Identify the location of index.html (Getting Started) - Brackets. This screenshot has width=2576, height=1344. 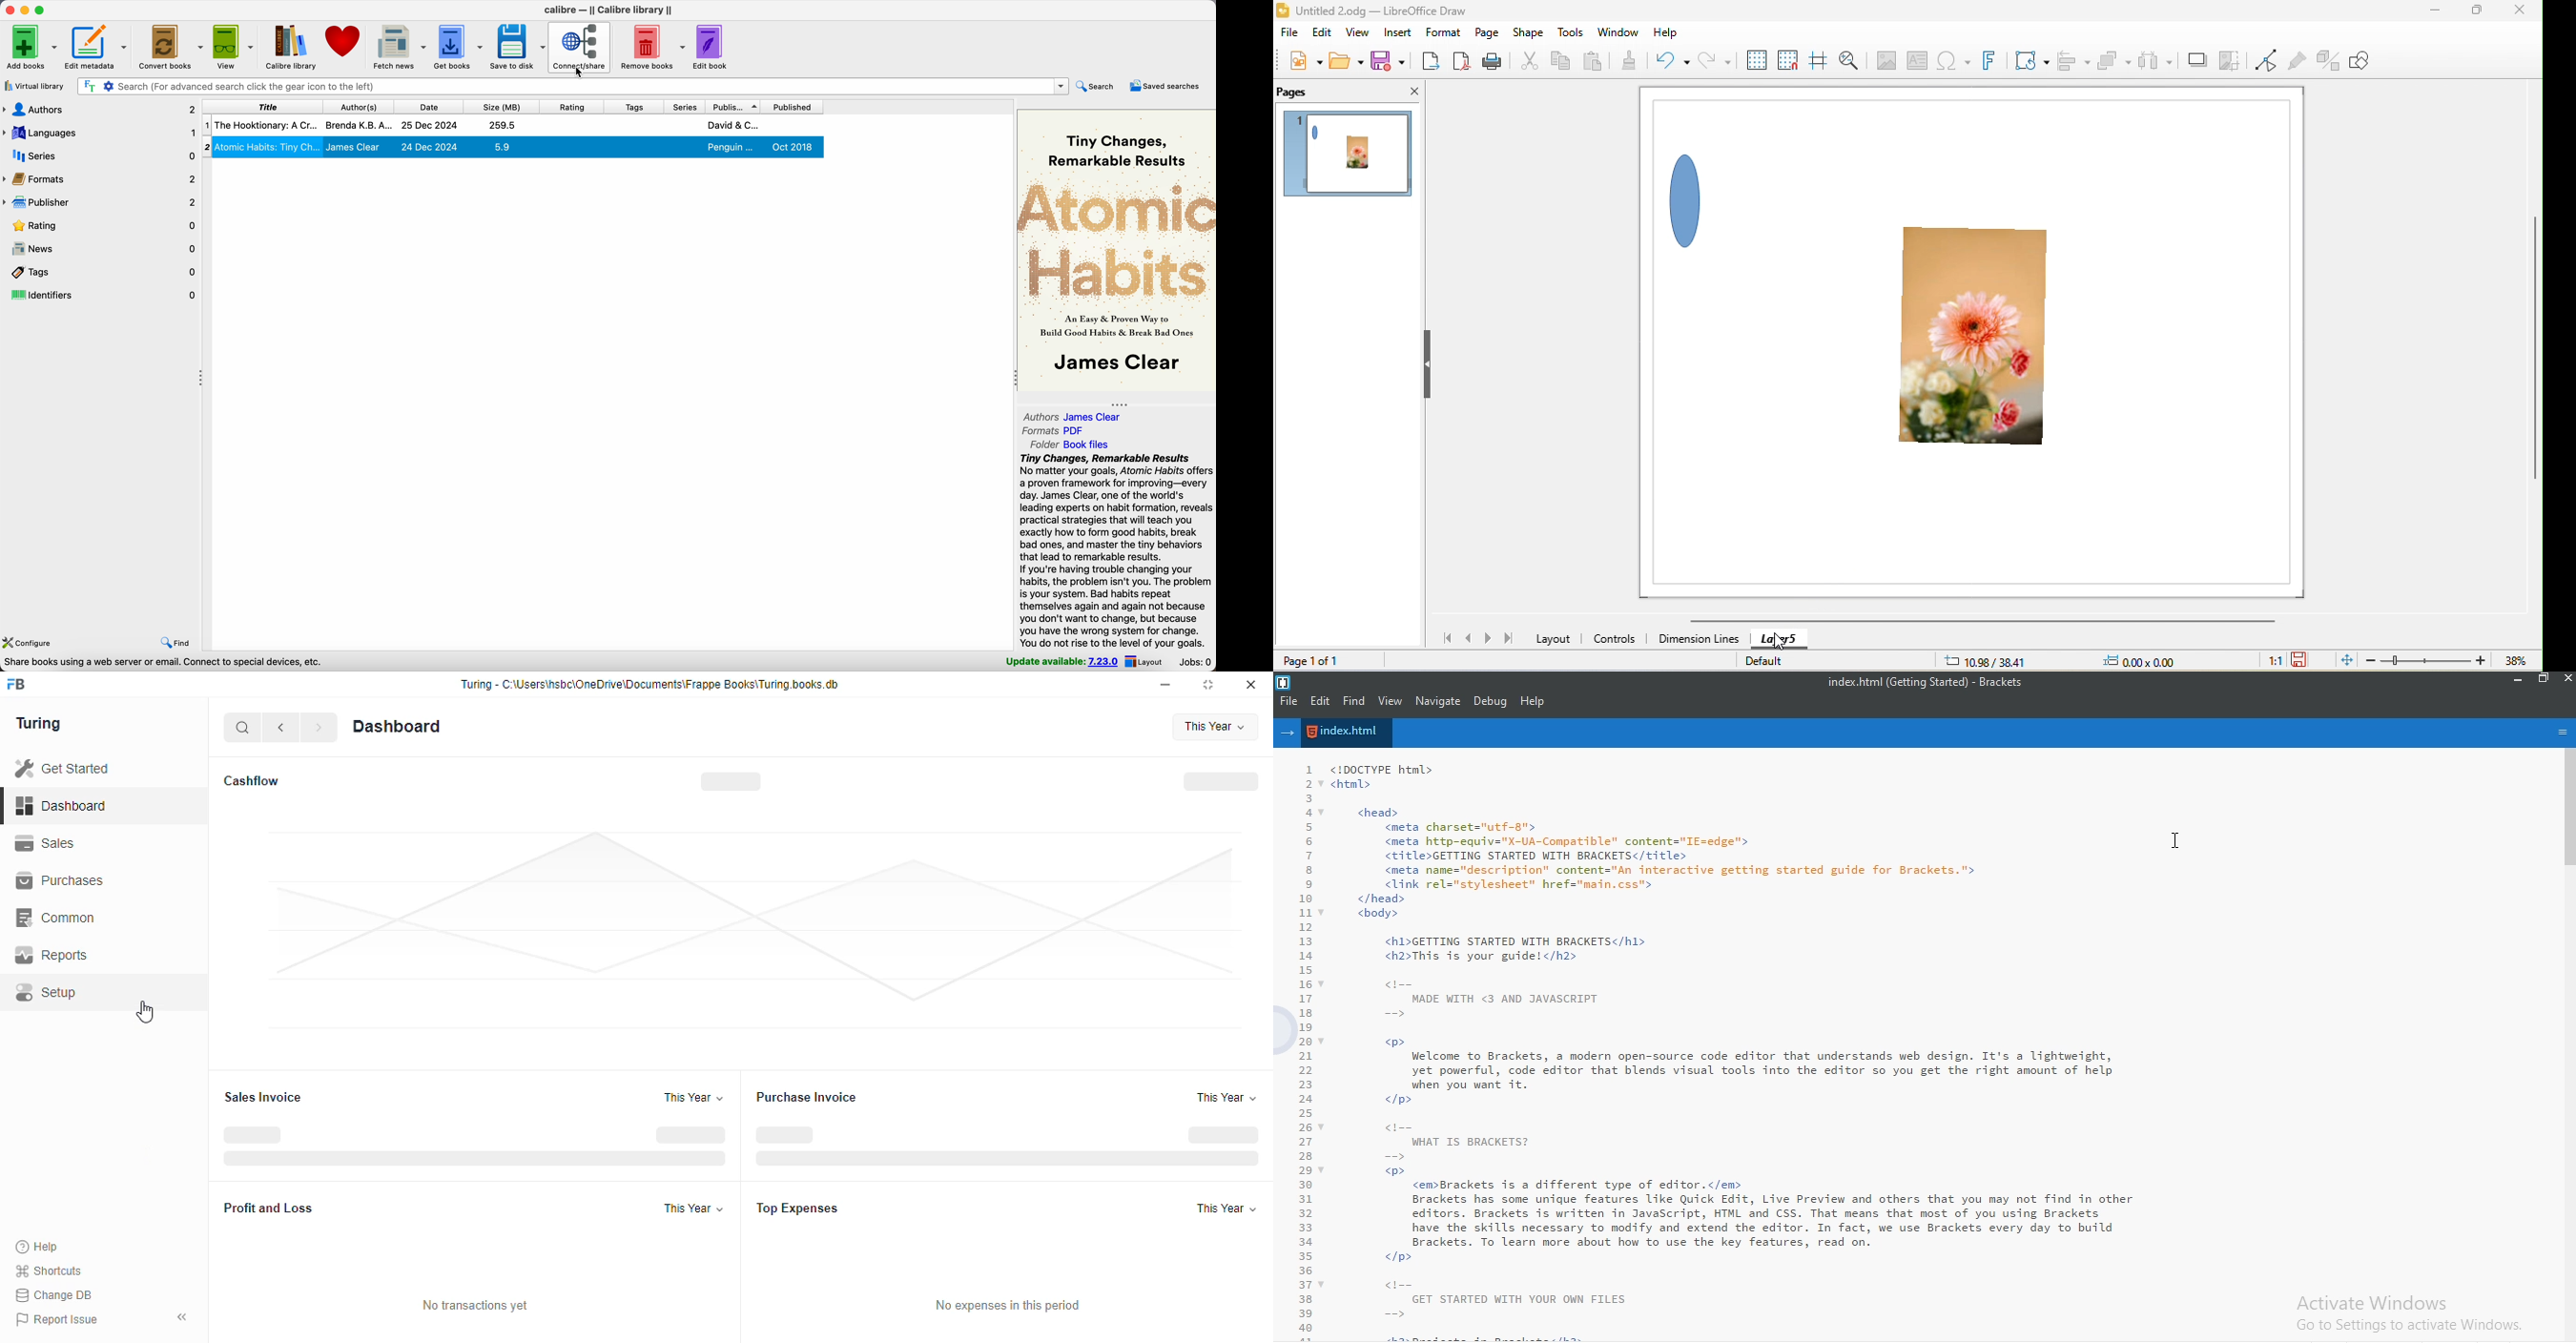
(1933, 681).